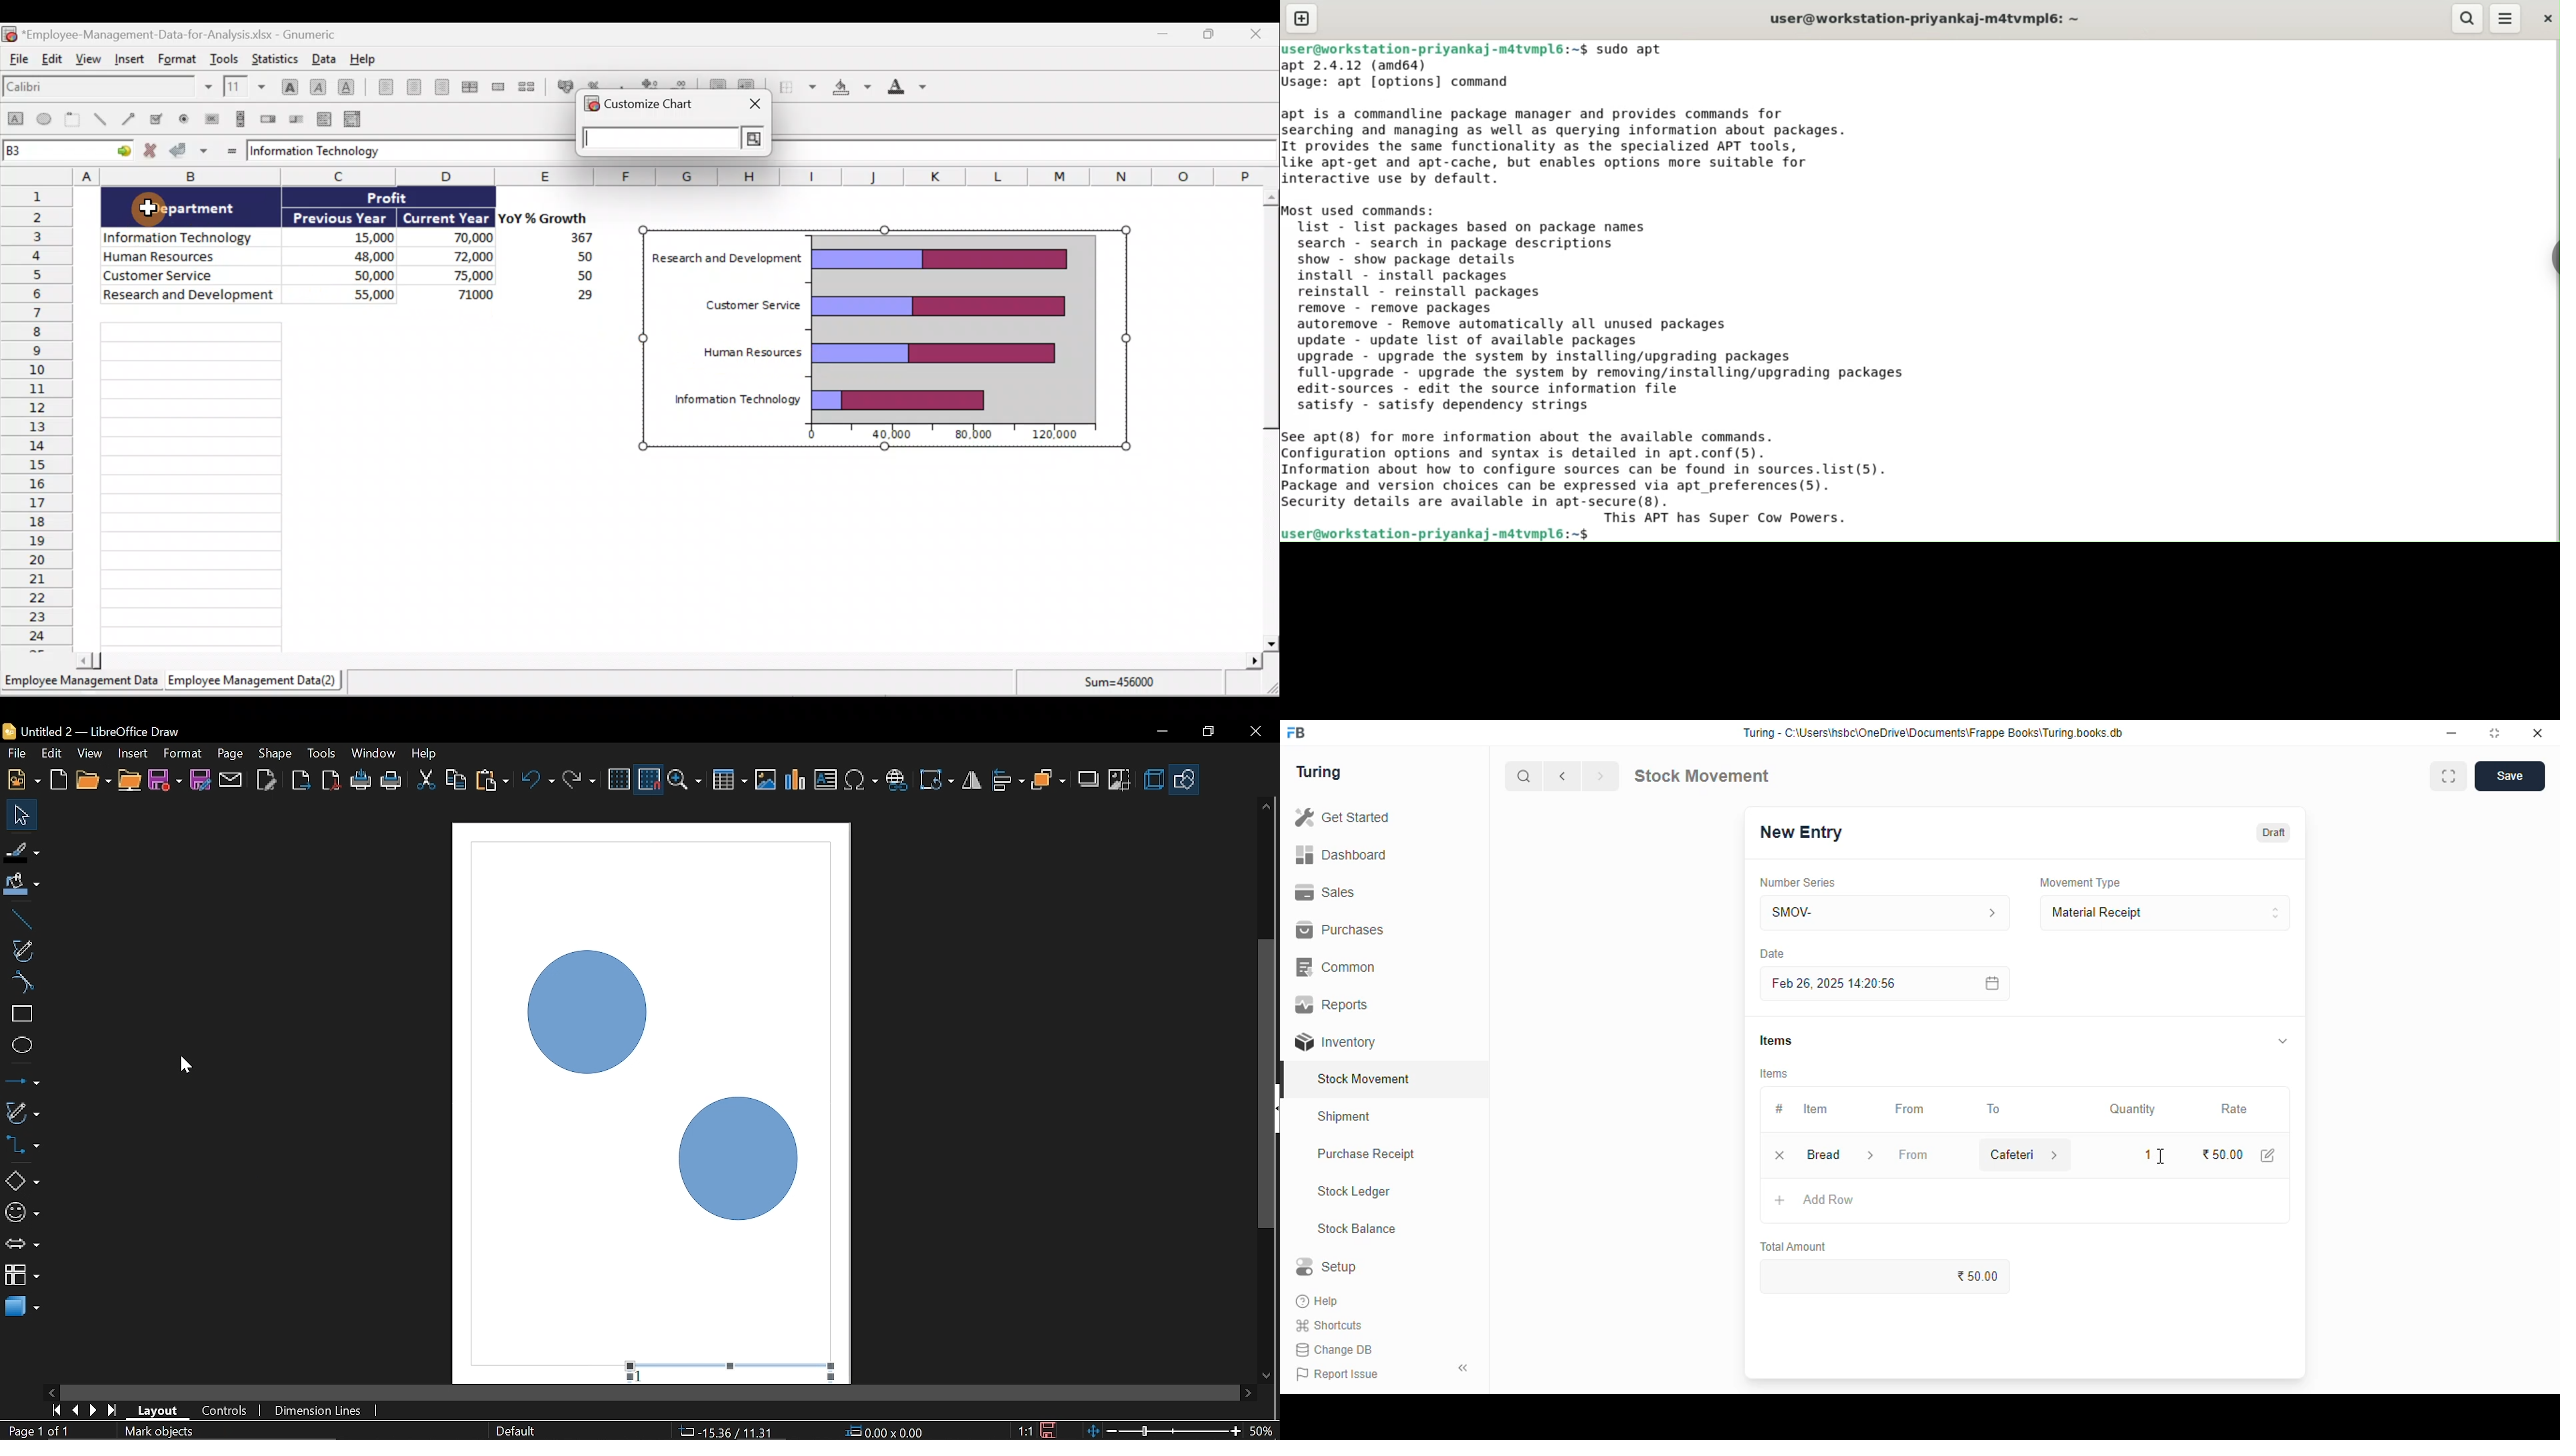  I want to click on number series, so click(1796, 883).